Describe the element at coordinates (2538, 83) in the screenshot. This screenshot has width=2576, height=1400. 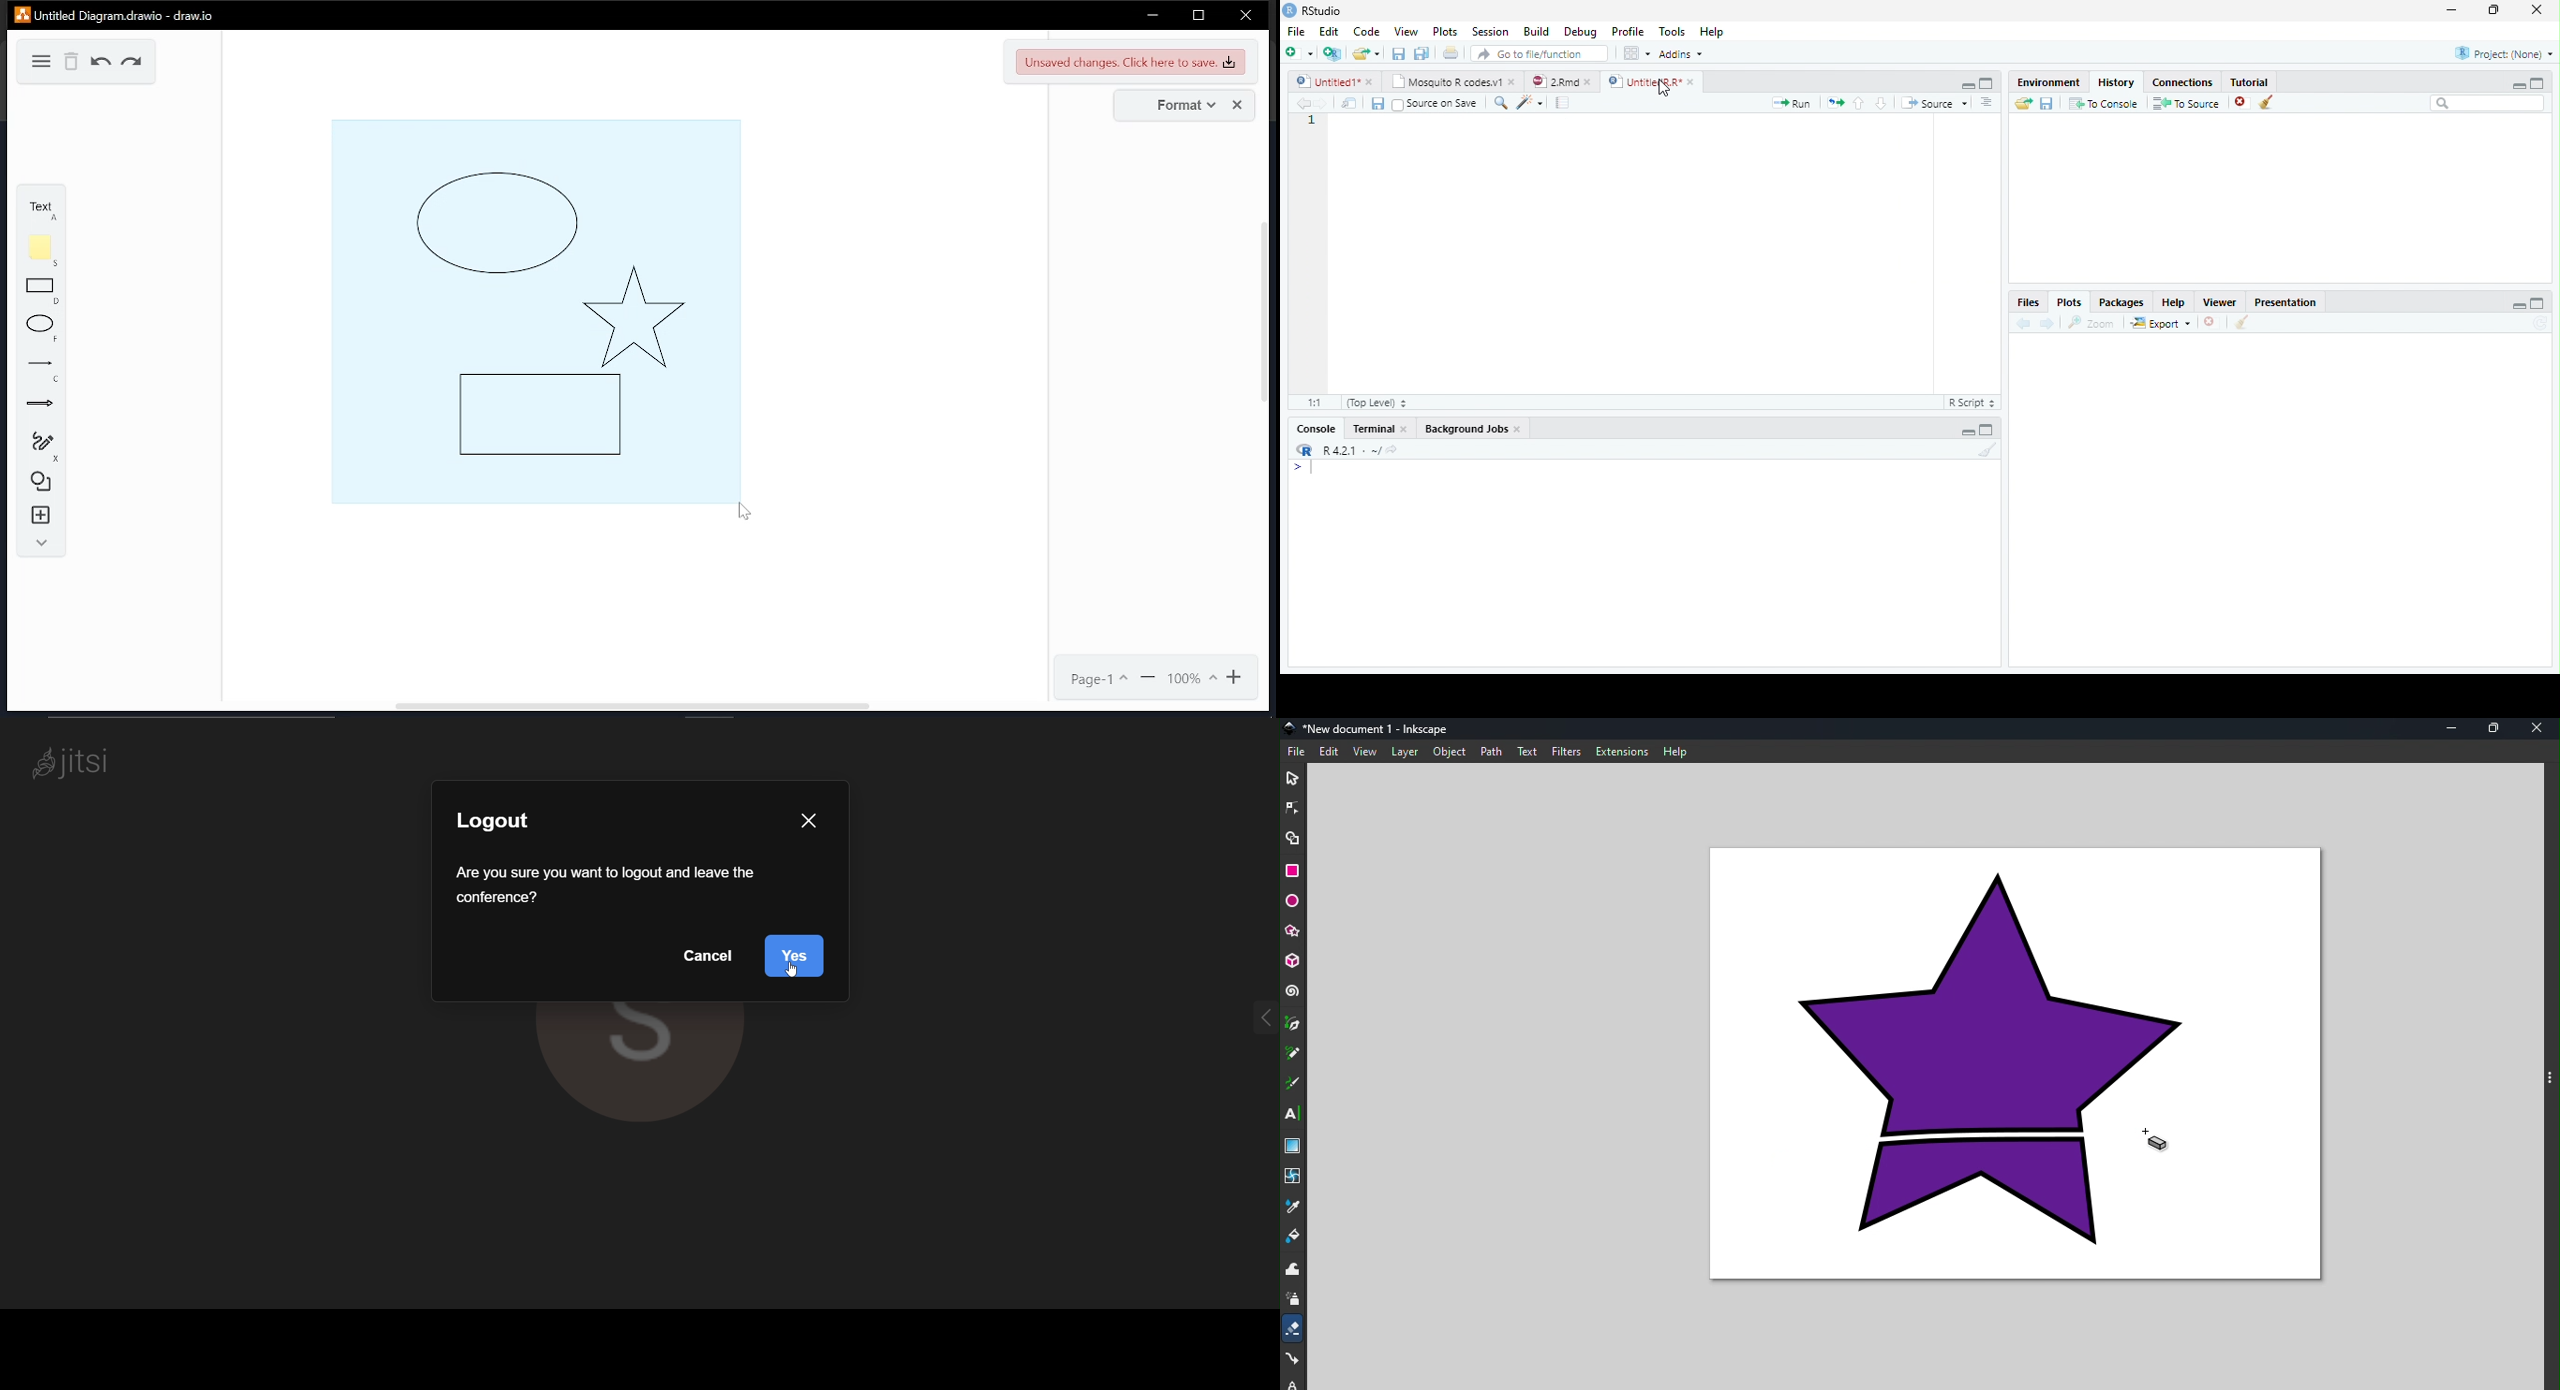
I see `Maximize` at that location.